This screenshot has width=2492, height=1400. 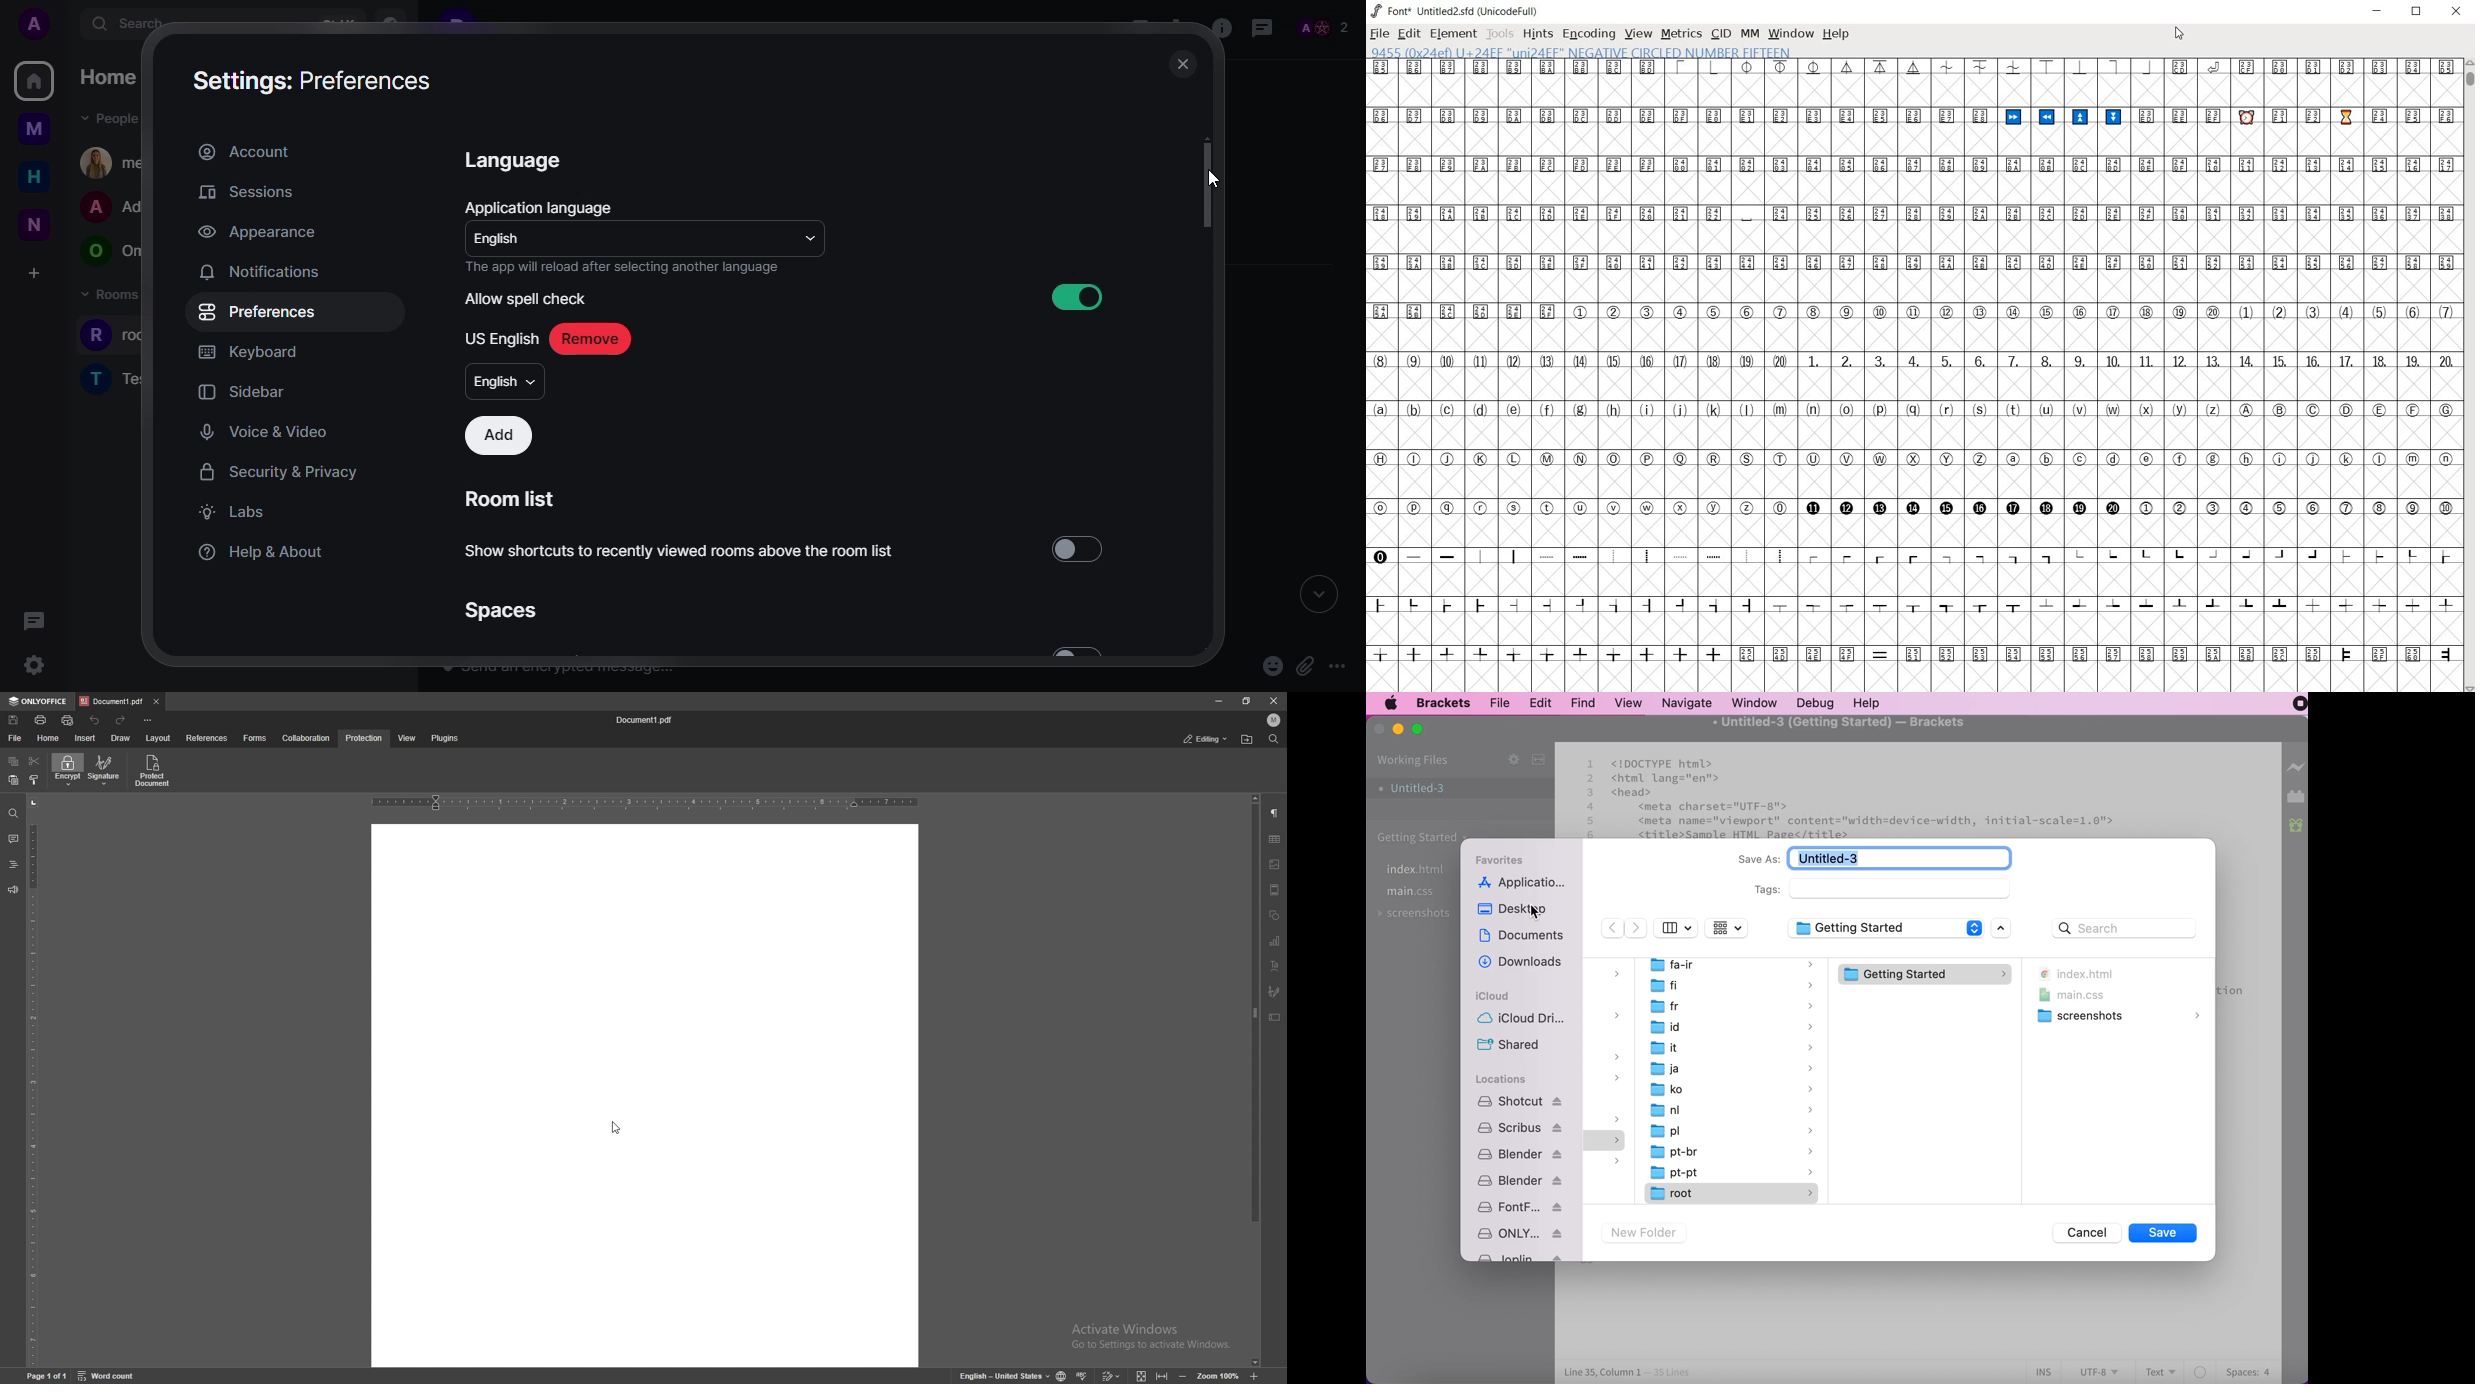 What do you see at coordinates (1838, 857) in the screenshot?
I see `Untitled-3` at bounding box center [1838, 857].